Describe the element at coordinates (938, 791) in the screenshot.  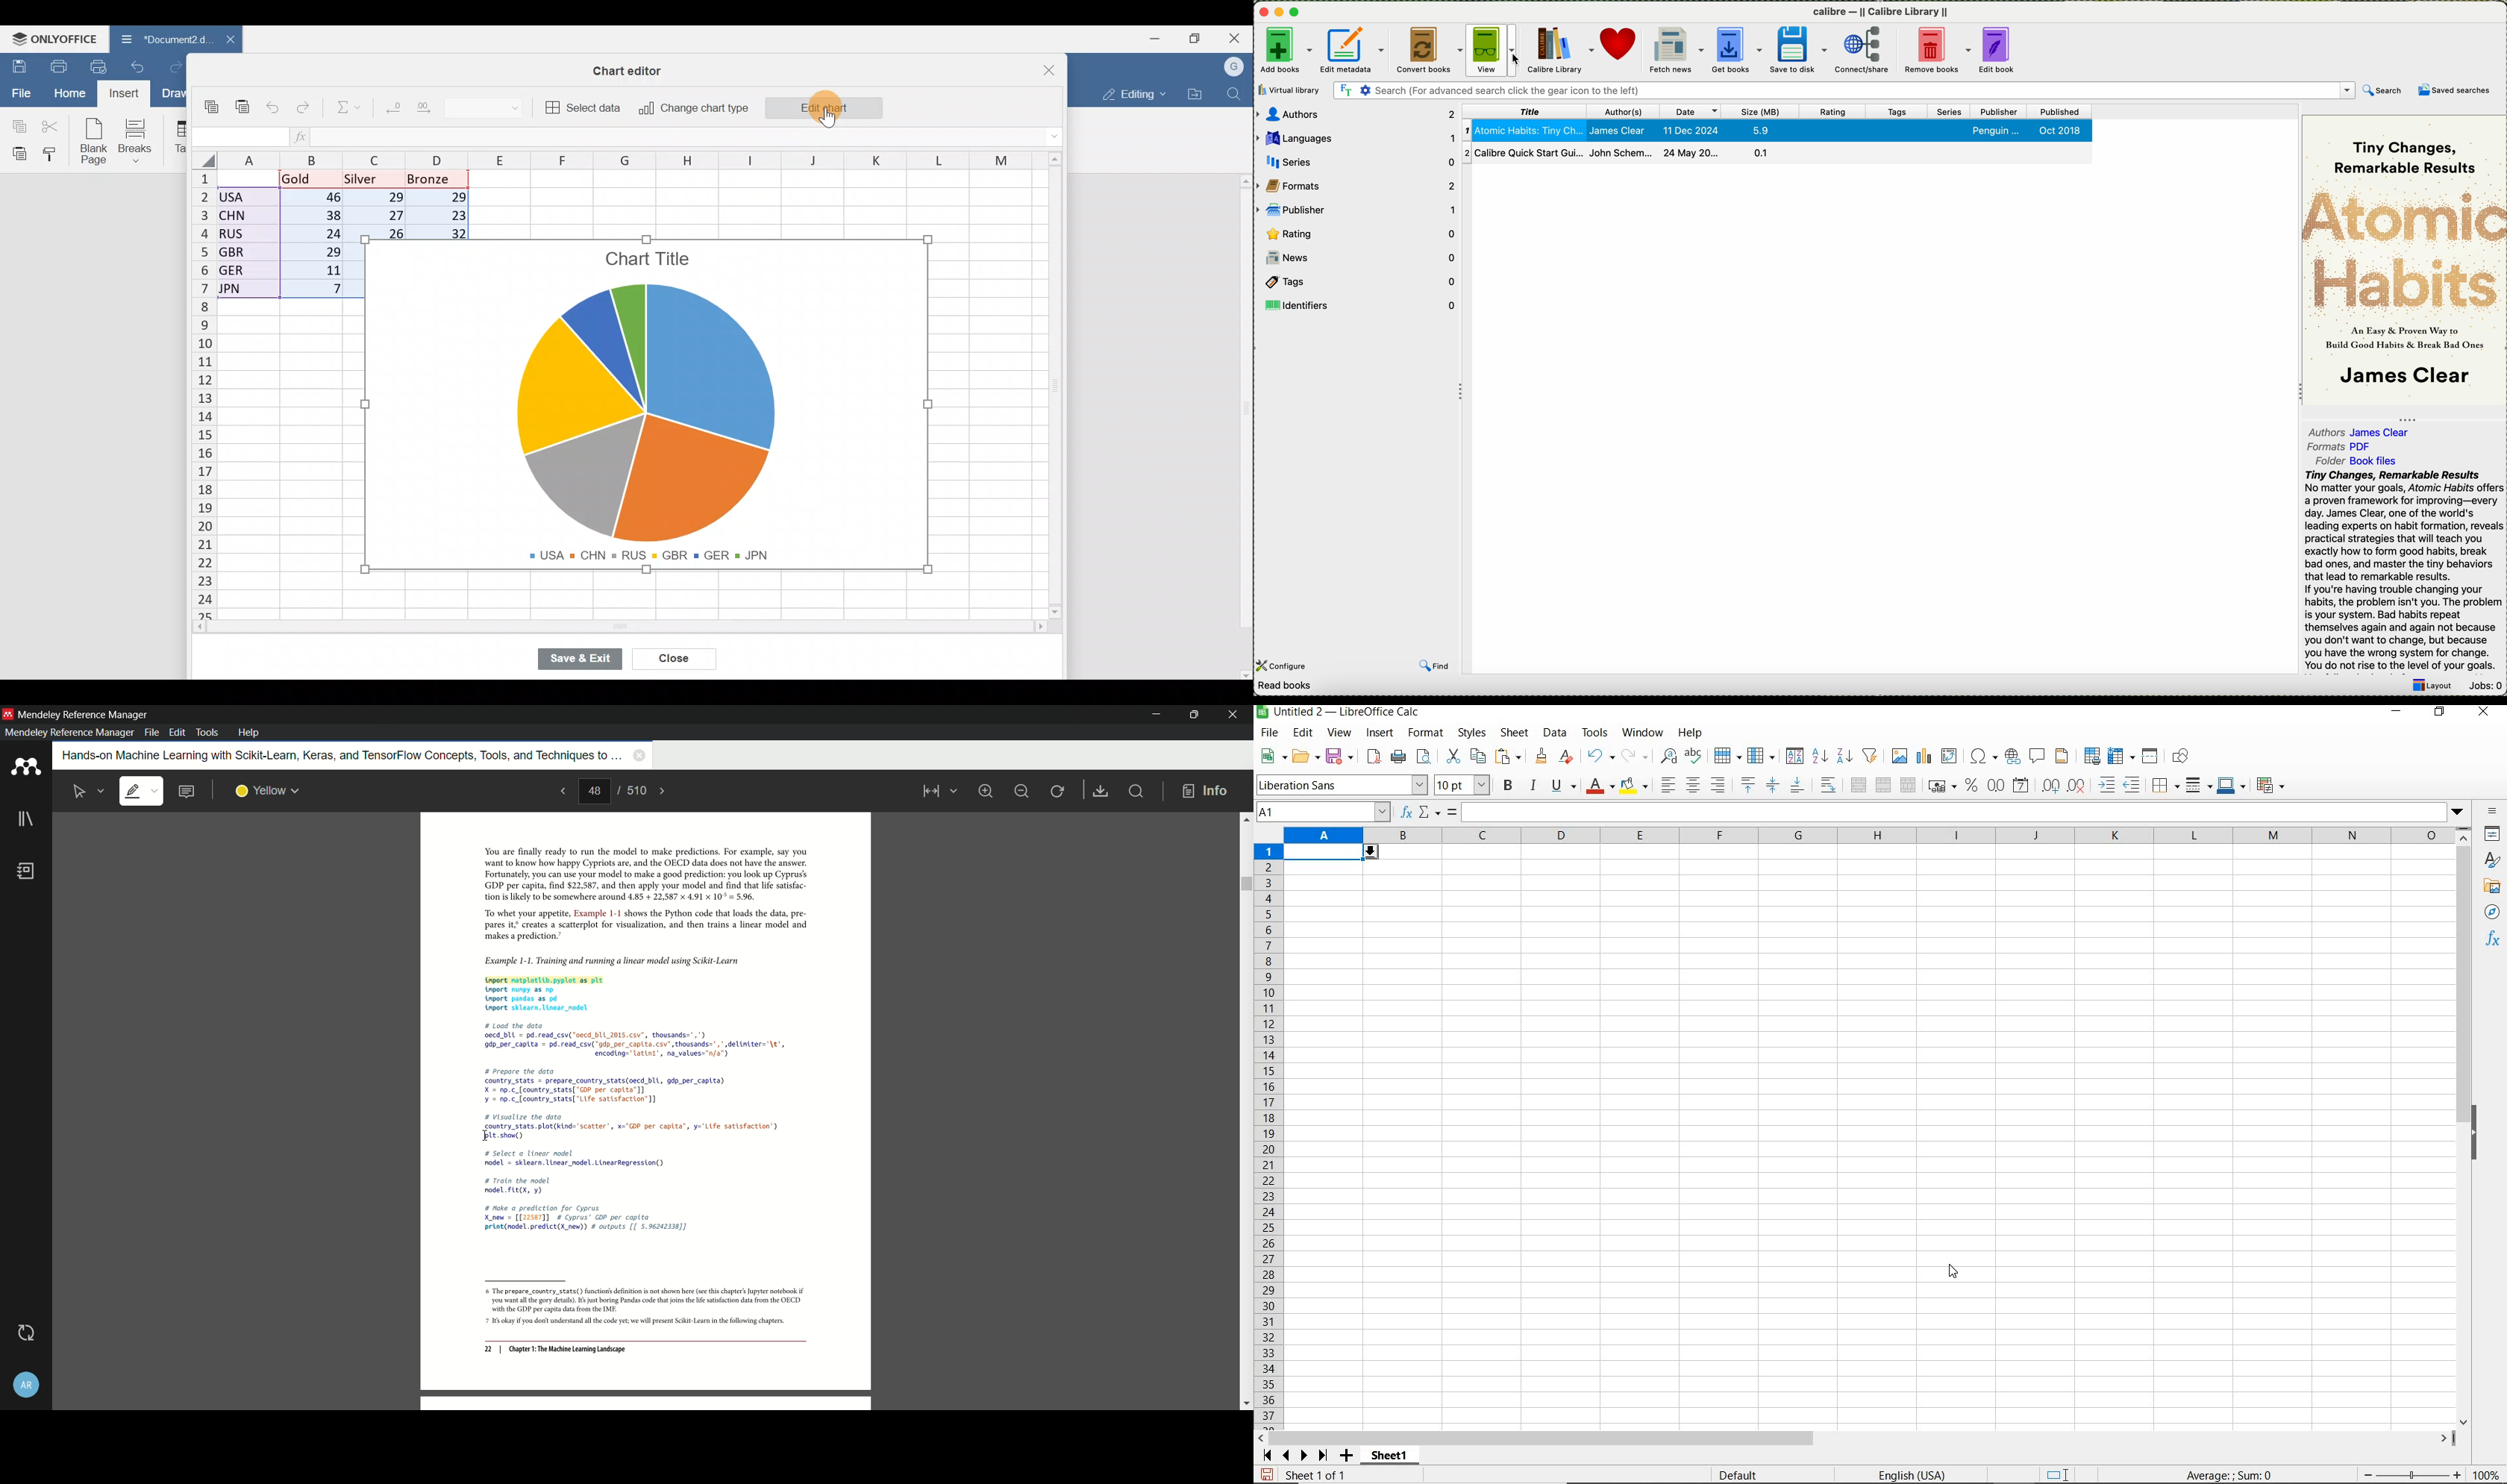
I see `view mode` at that location.